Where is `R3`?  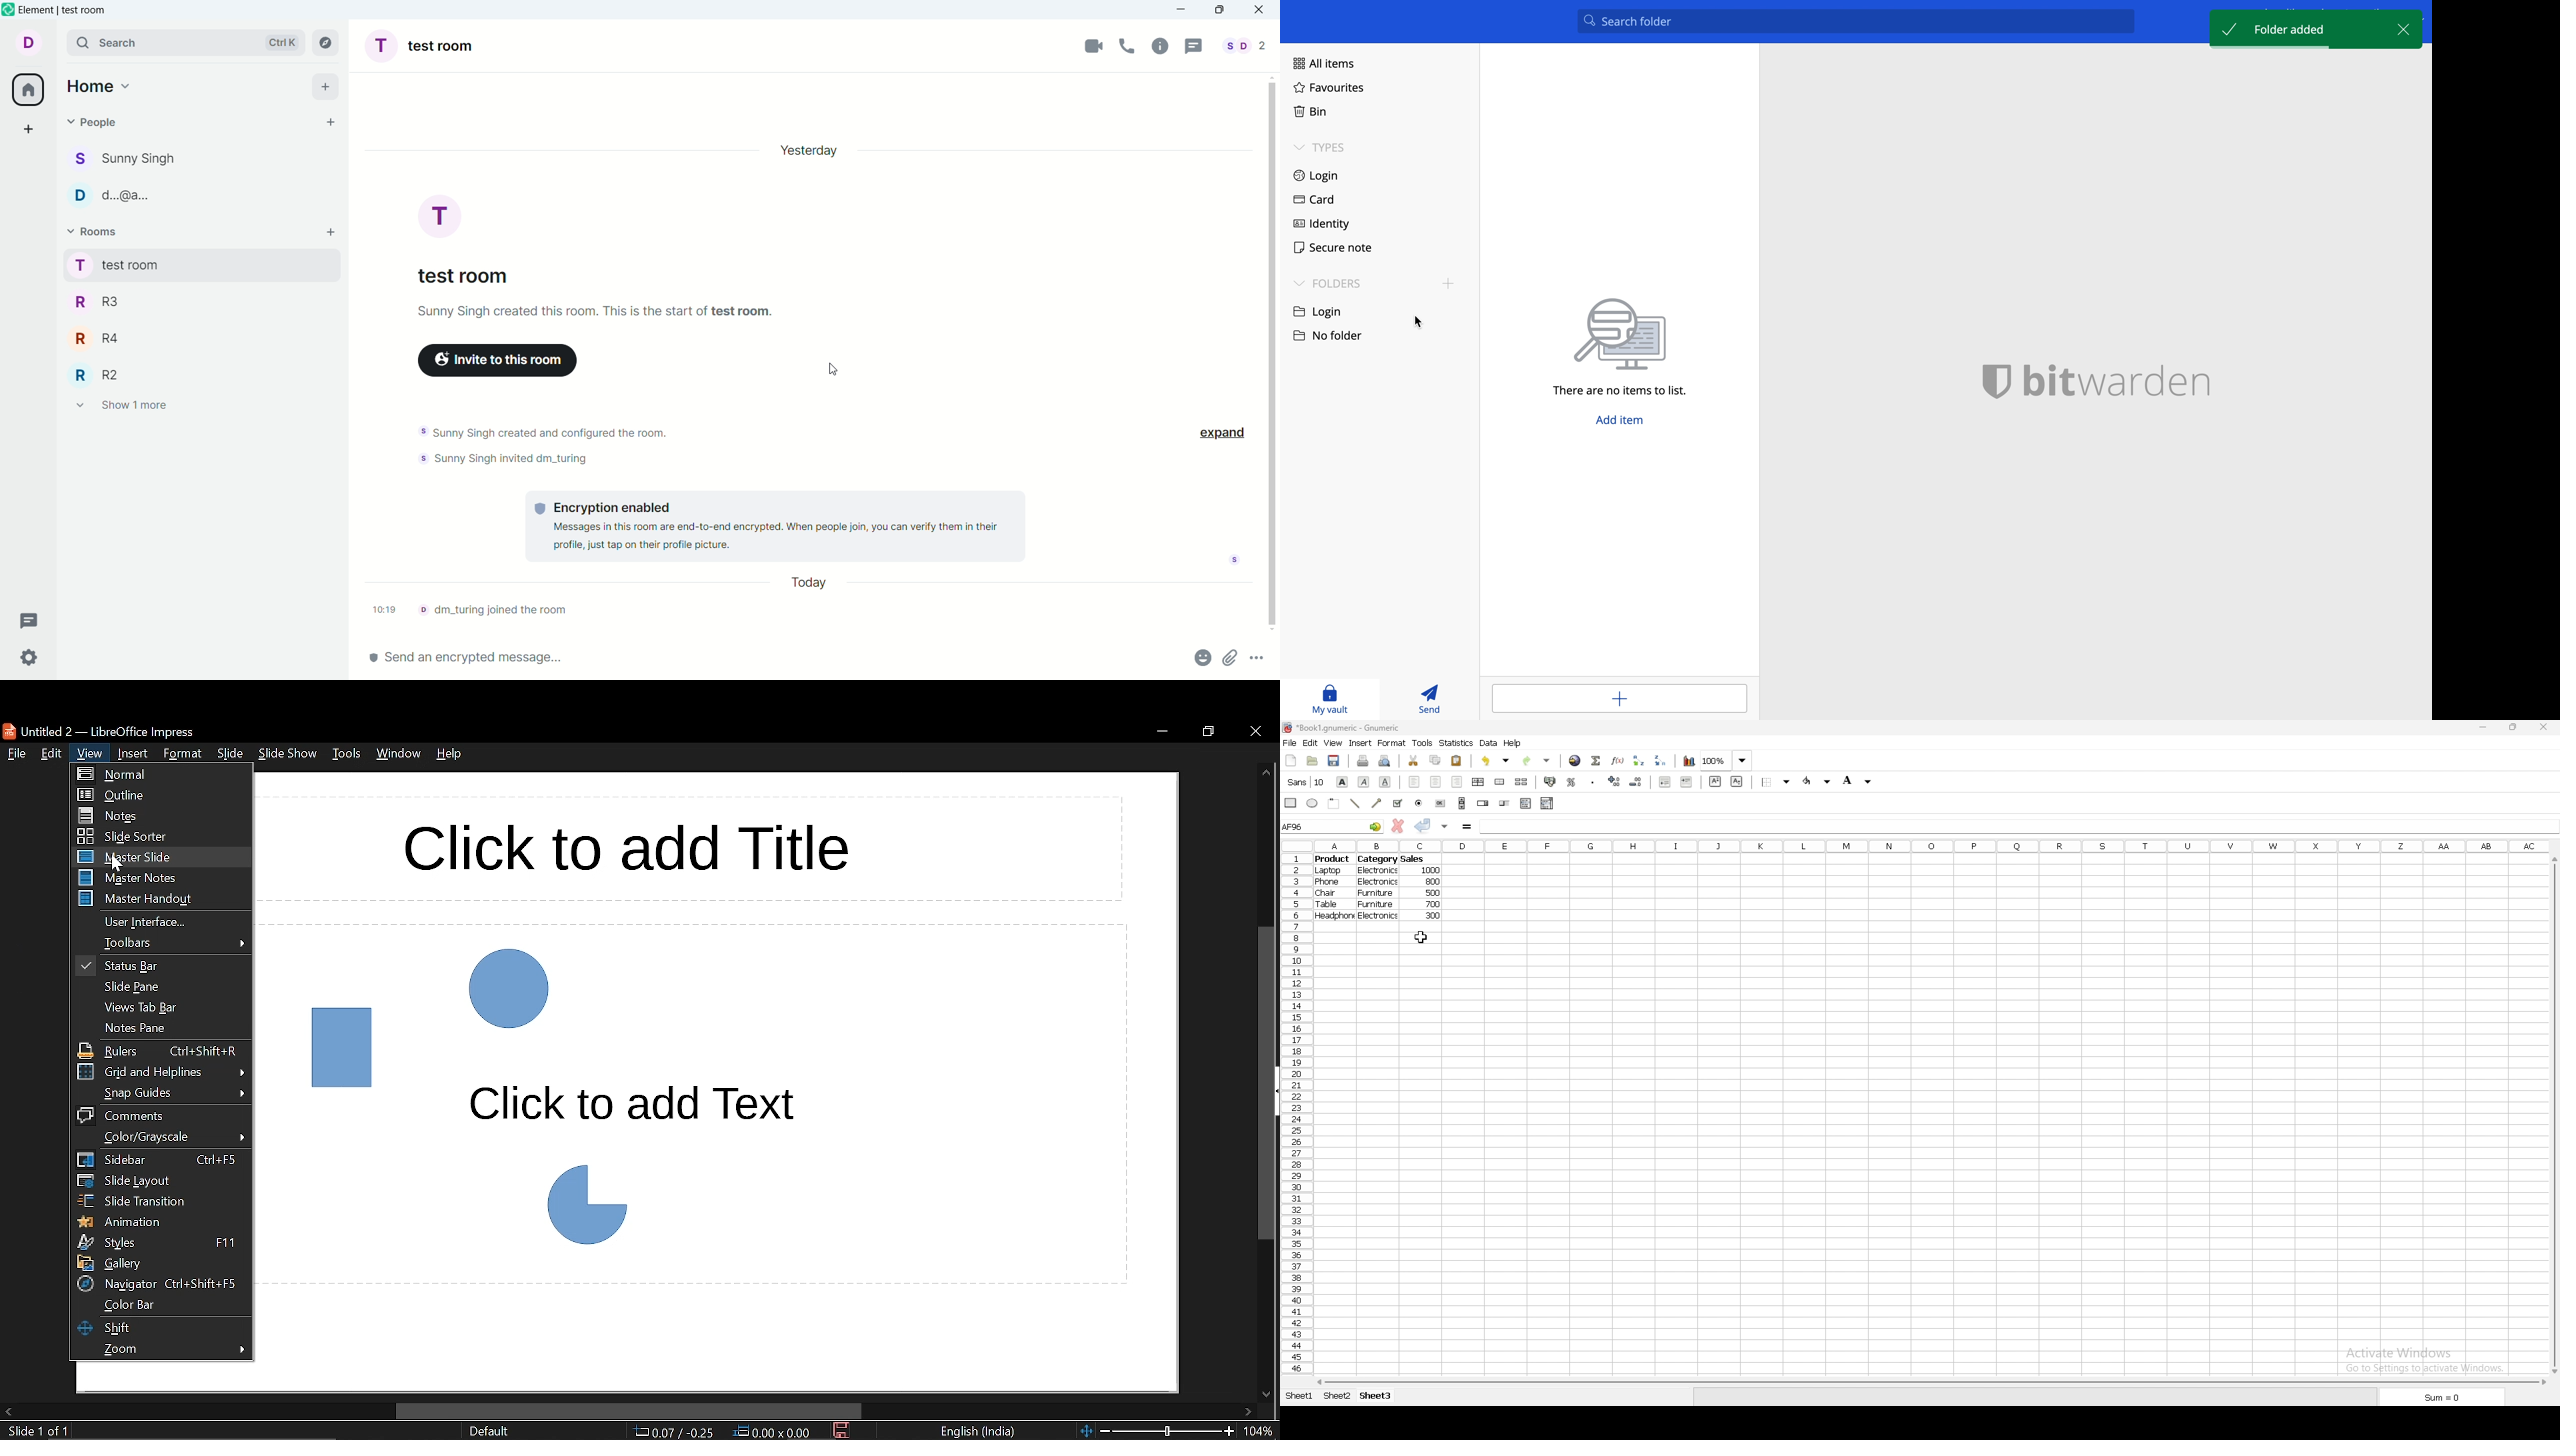
R3 is located at coordinates (200, 302).